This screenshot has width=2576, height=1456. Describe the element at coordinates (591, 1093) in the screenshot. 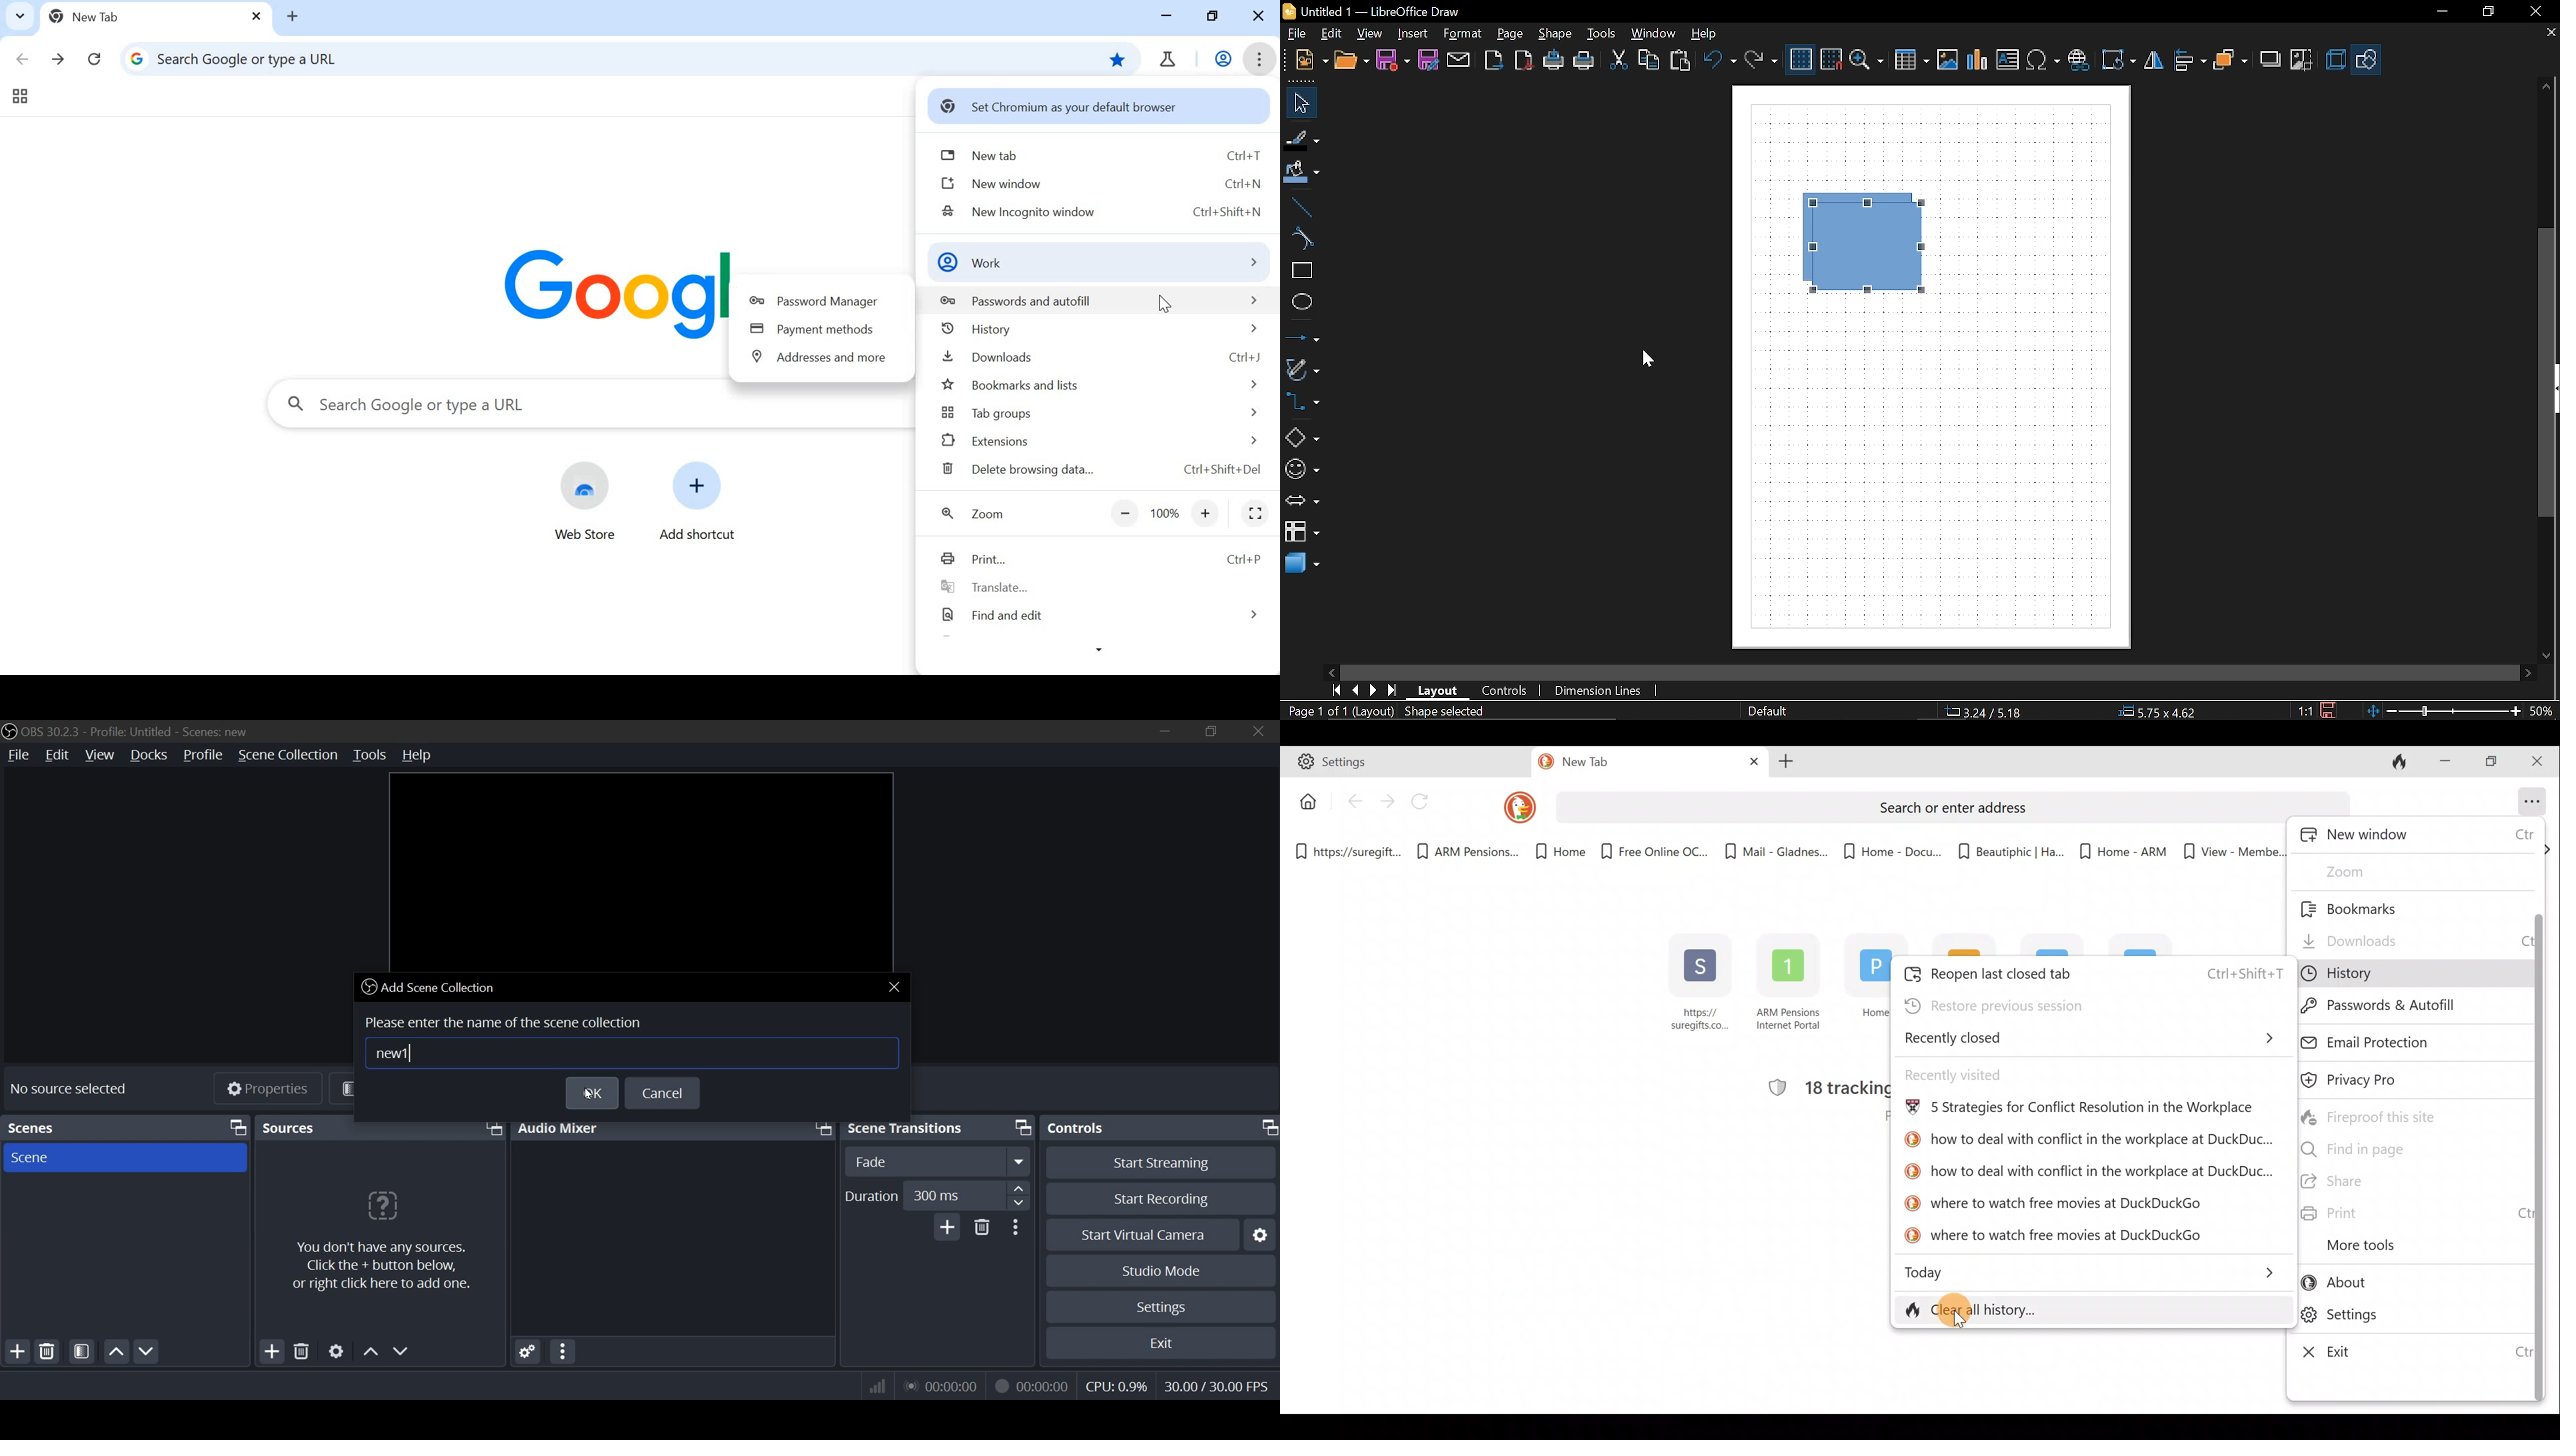

I see `ok` at that location.